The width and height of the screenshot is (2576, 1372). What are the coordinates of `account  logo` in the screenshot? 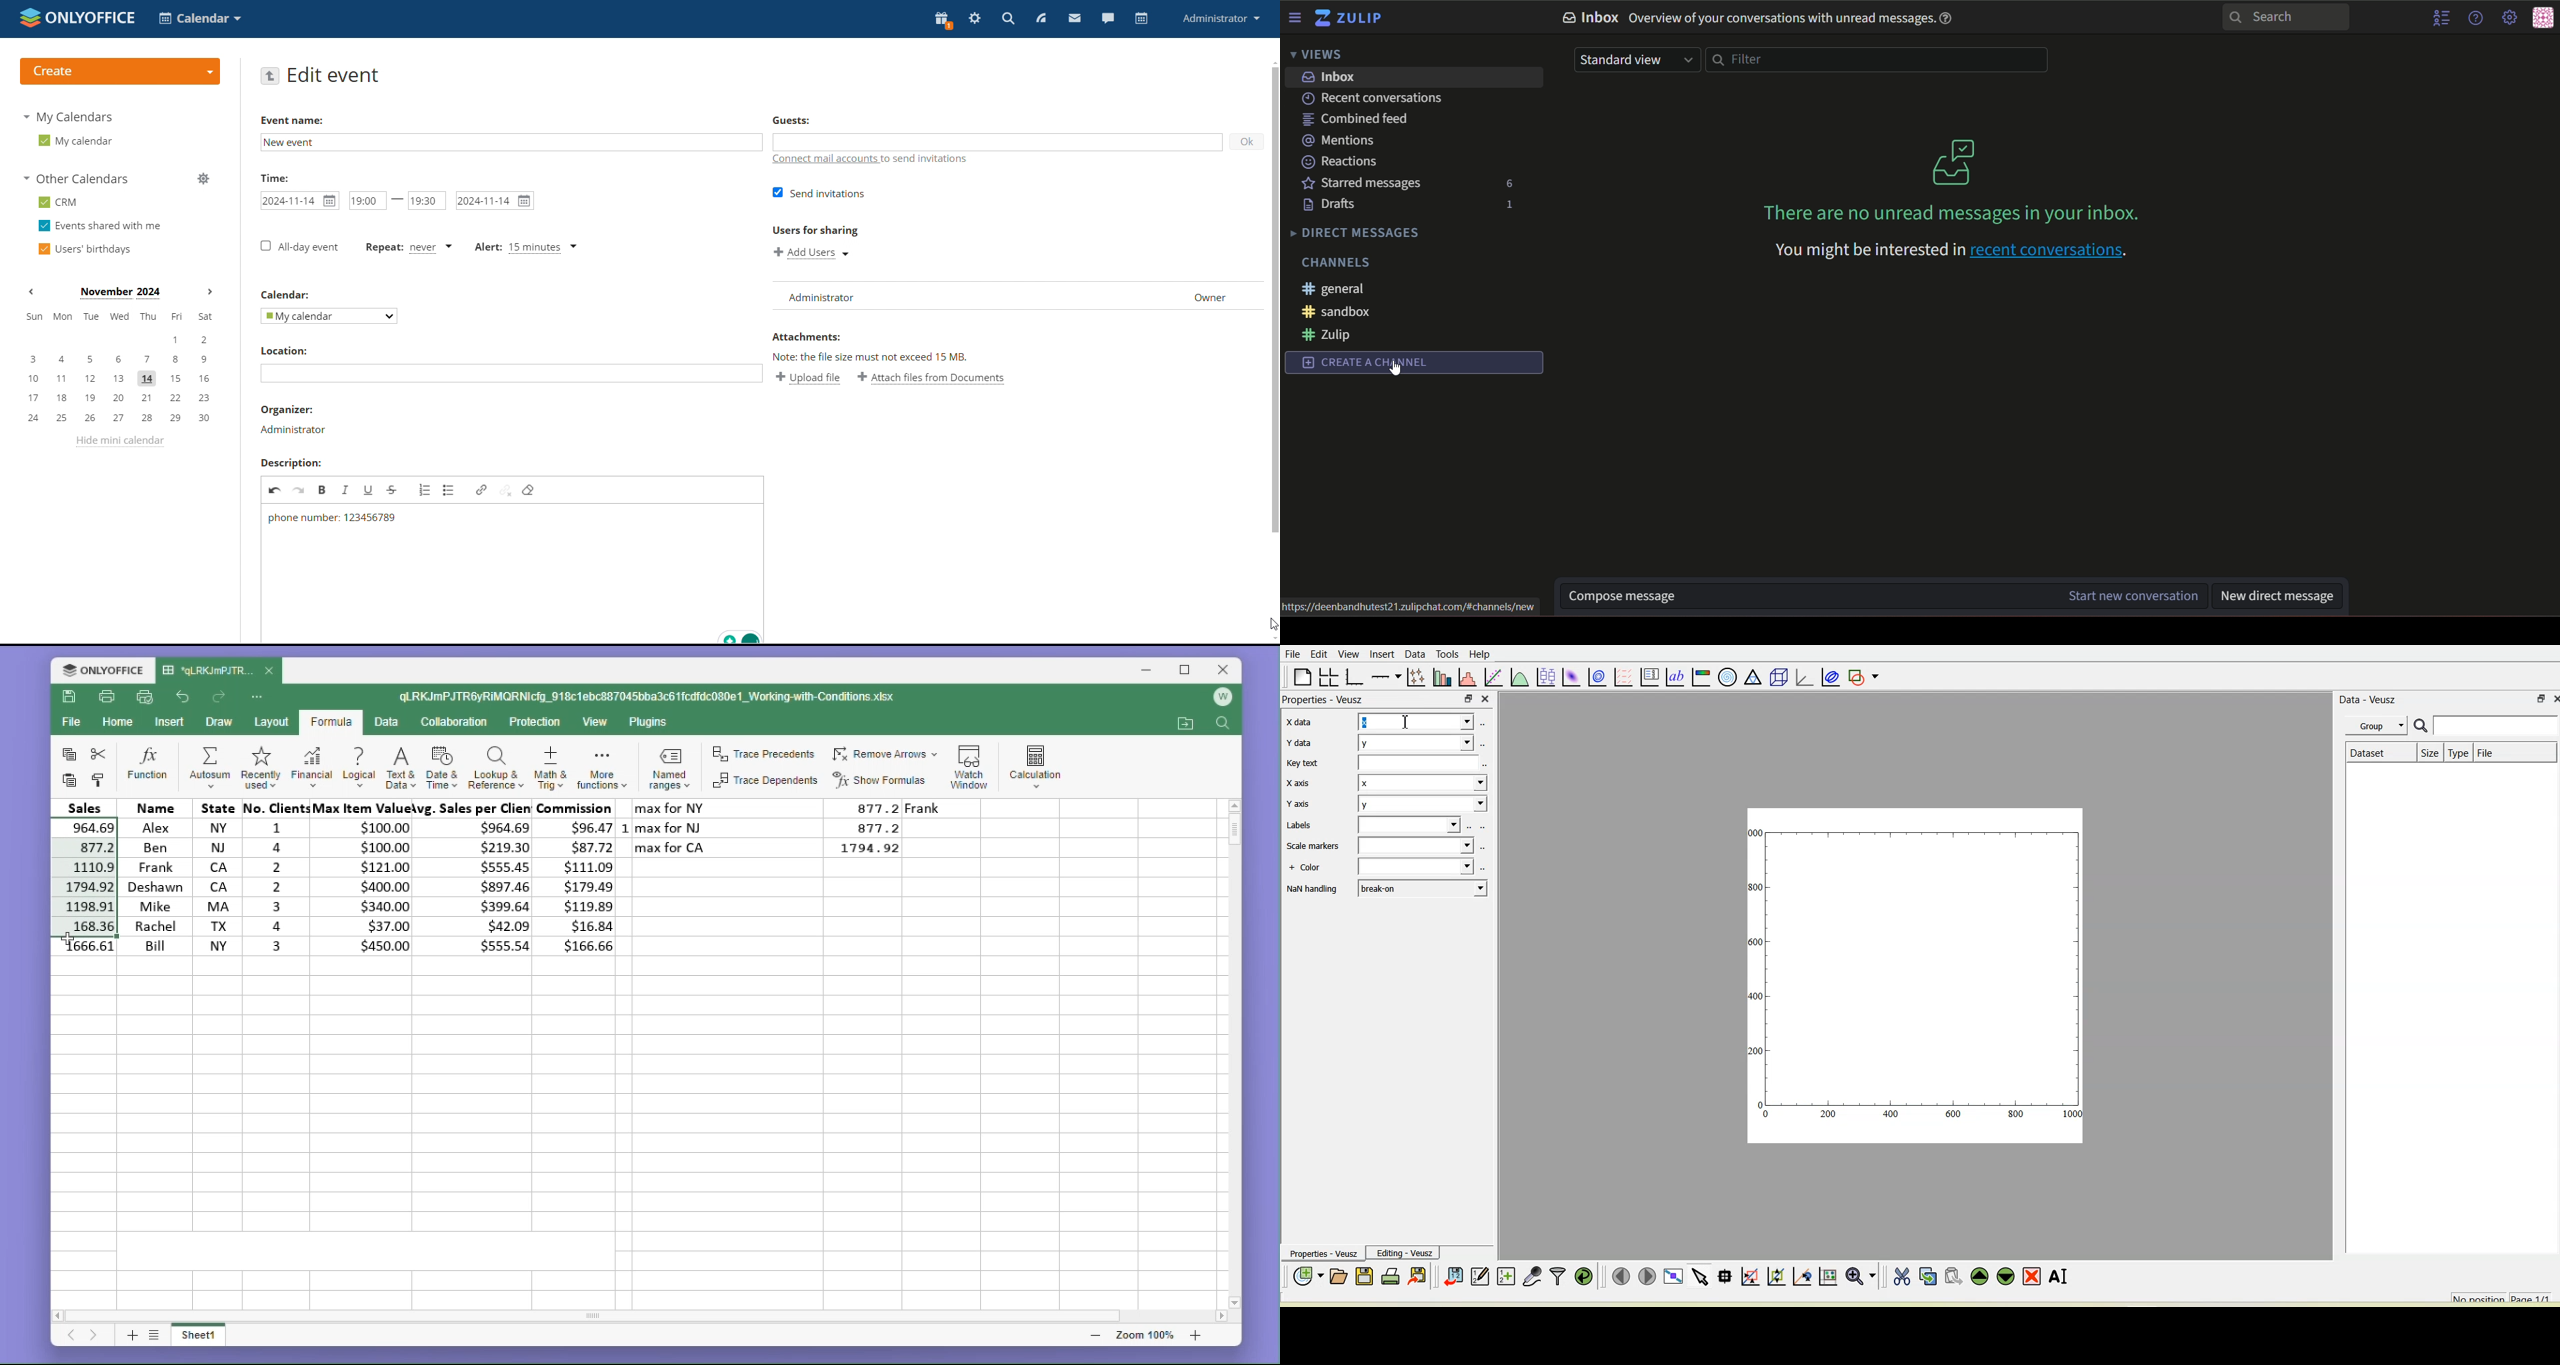 It's located at (1228, 698).